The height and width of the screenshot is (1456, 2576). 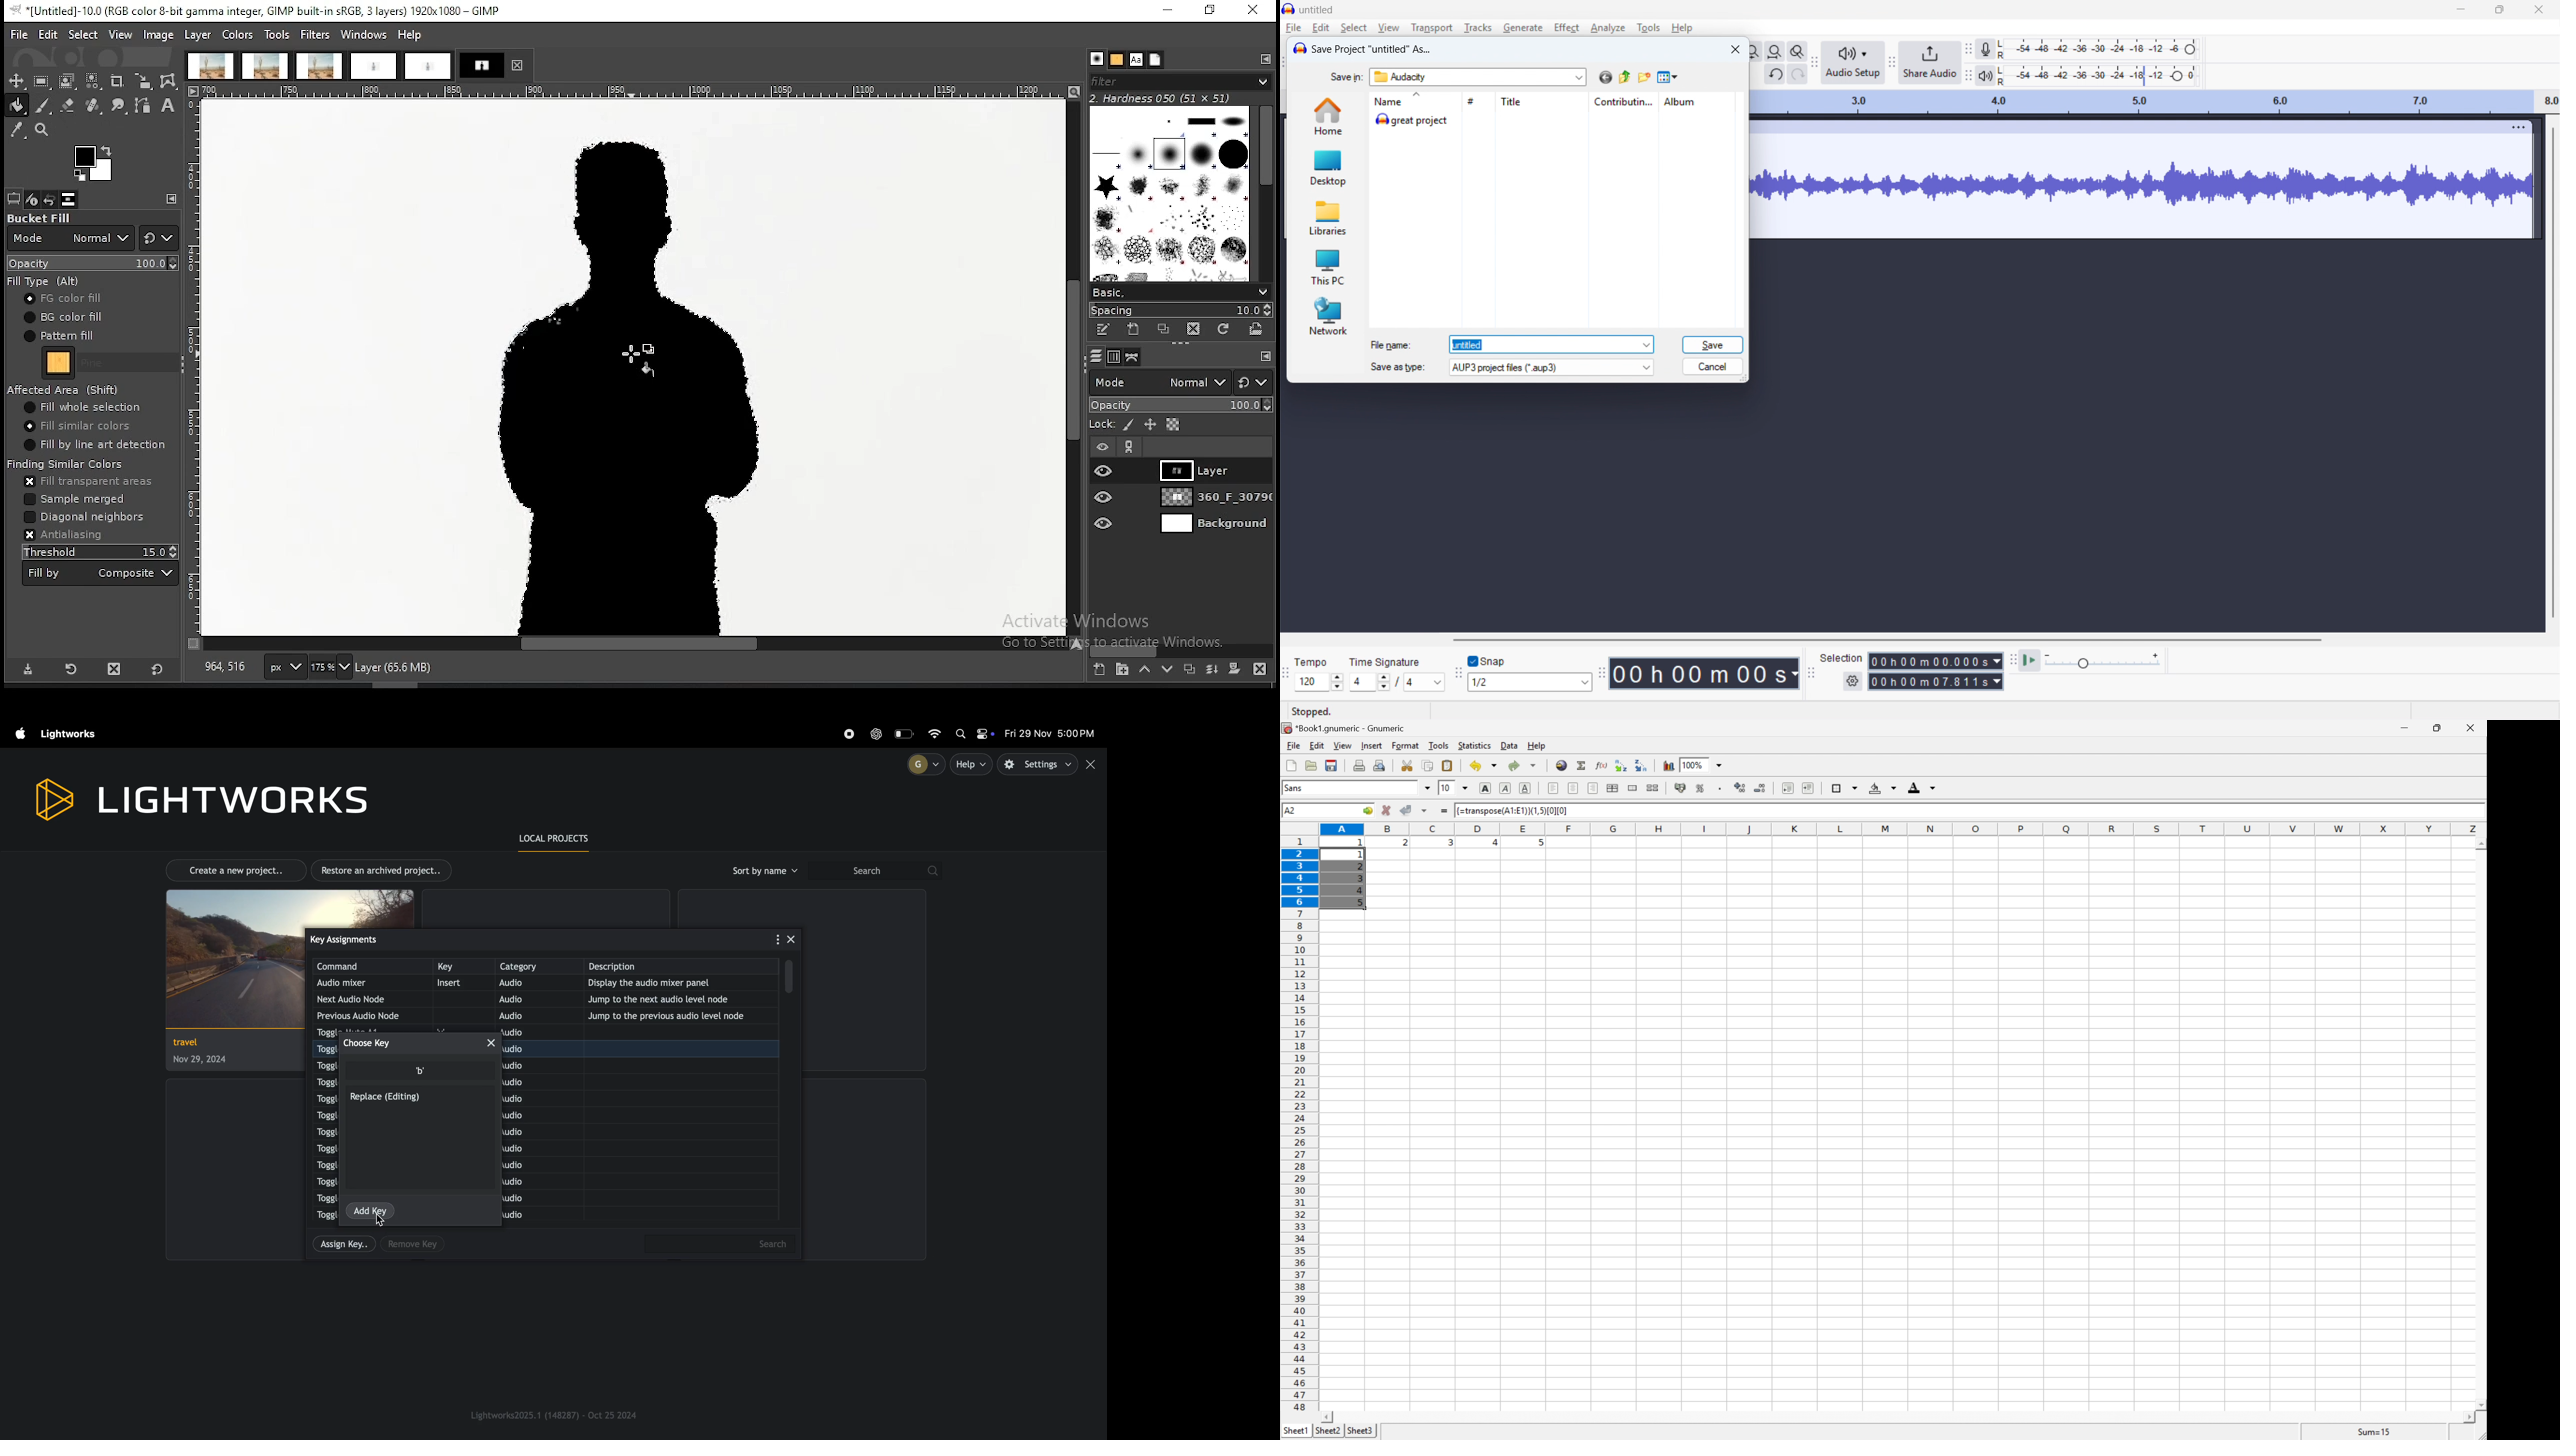 I want to click on save, so click(x=1712, y=345).